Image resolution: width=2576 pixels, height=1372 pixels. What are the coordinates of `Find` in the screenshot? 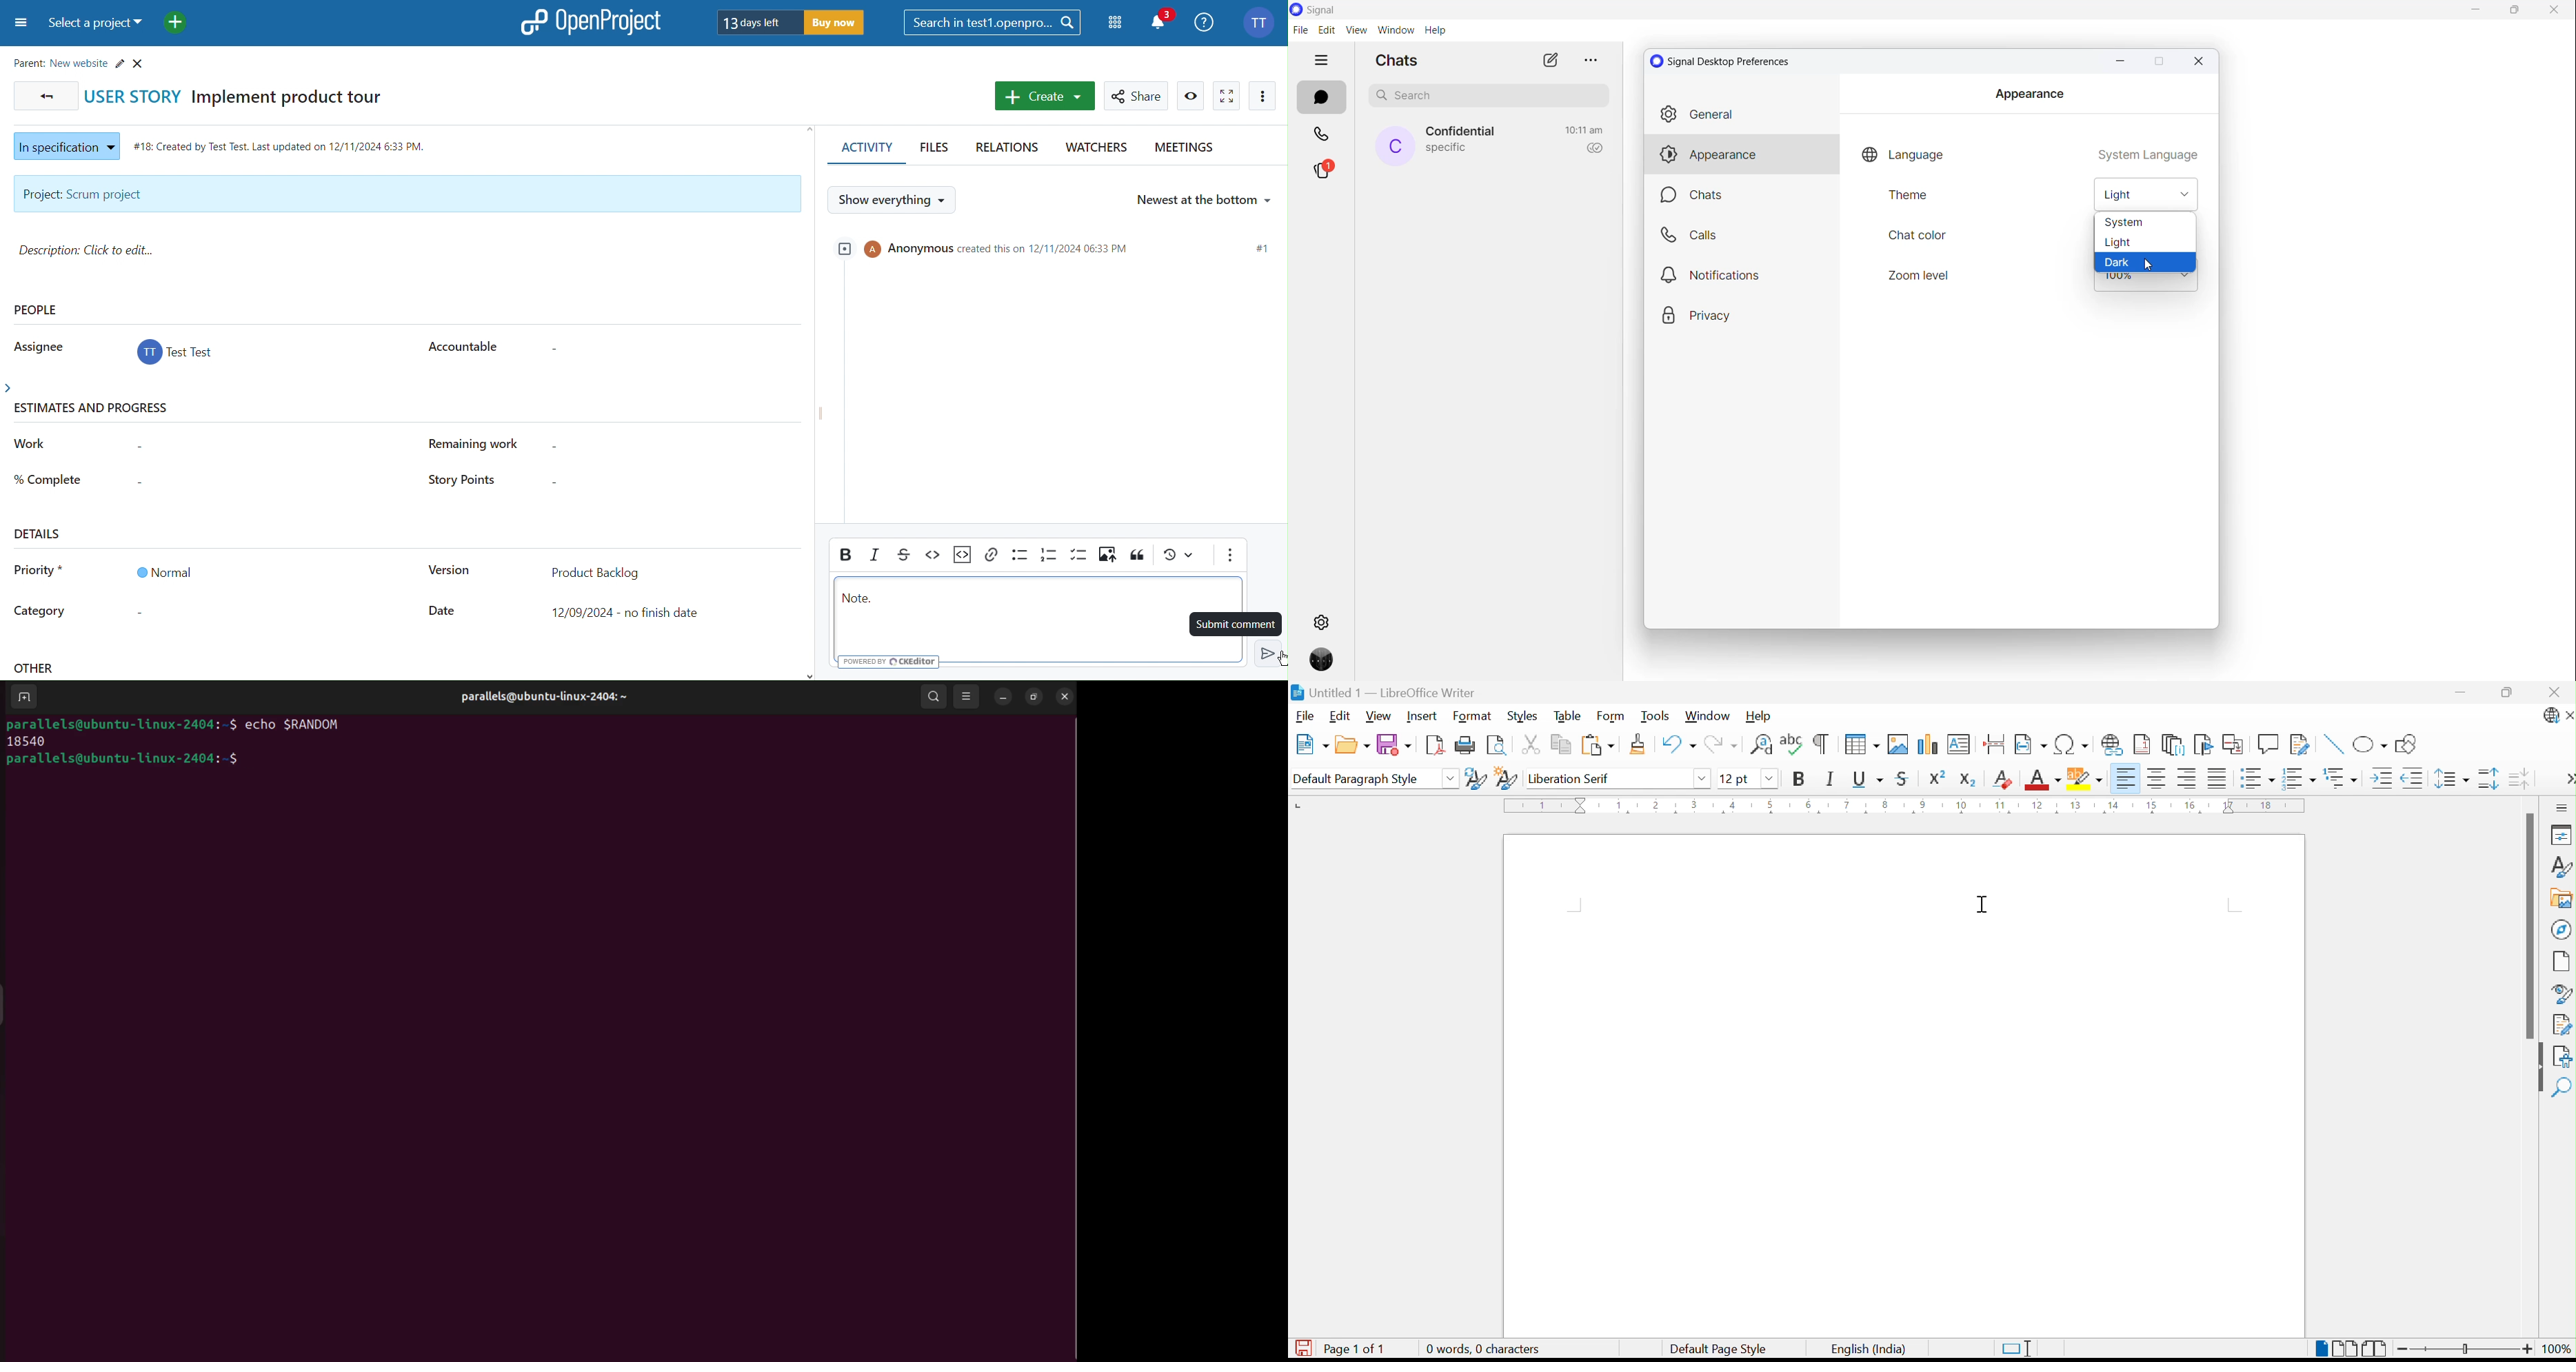 It's located at (2561, 1087).